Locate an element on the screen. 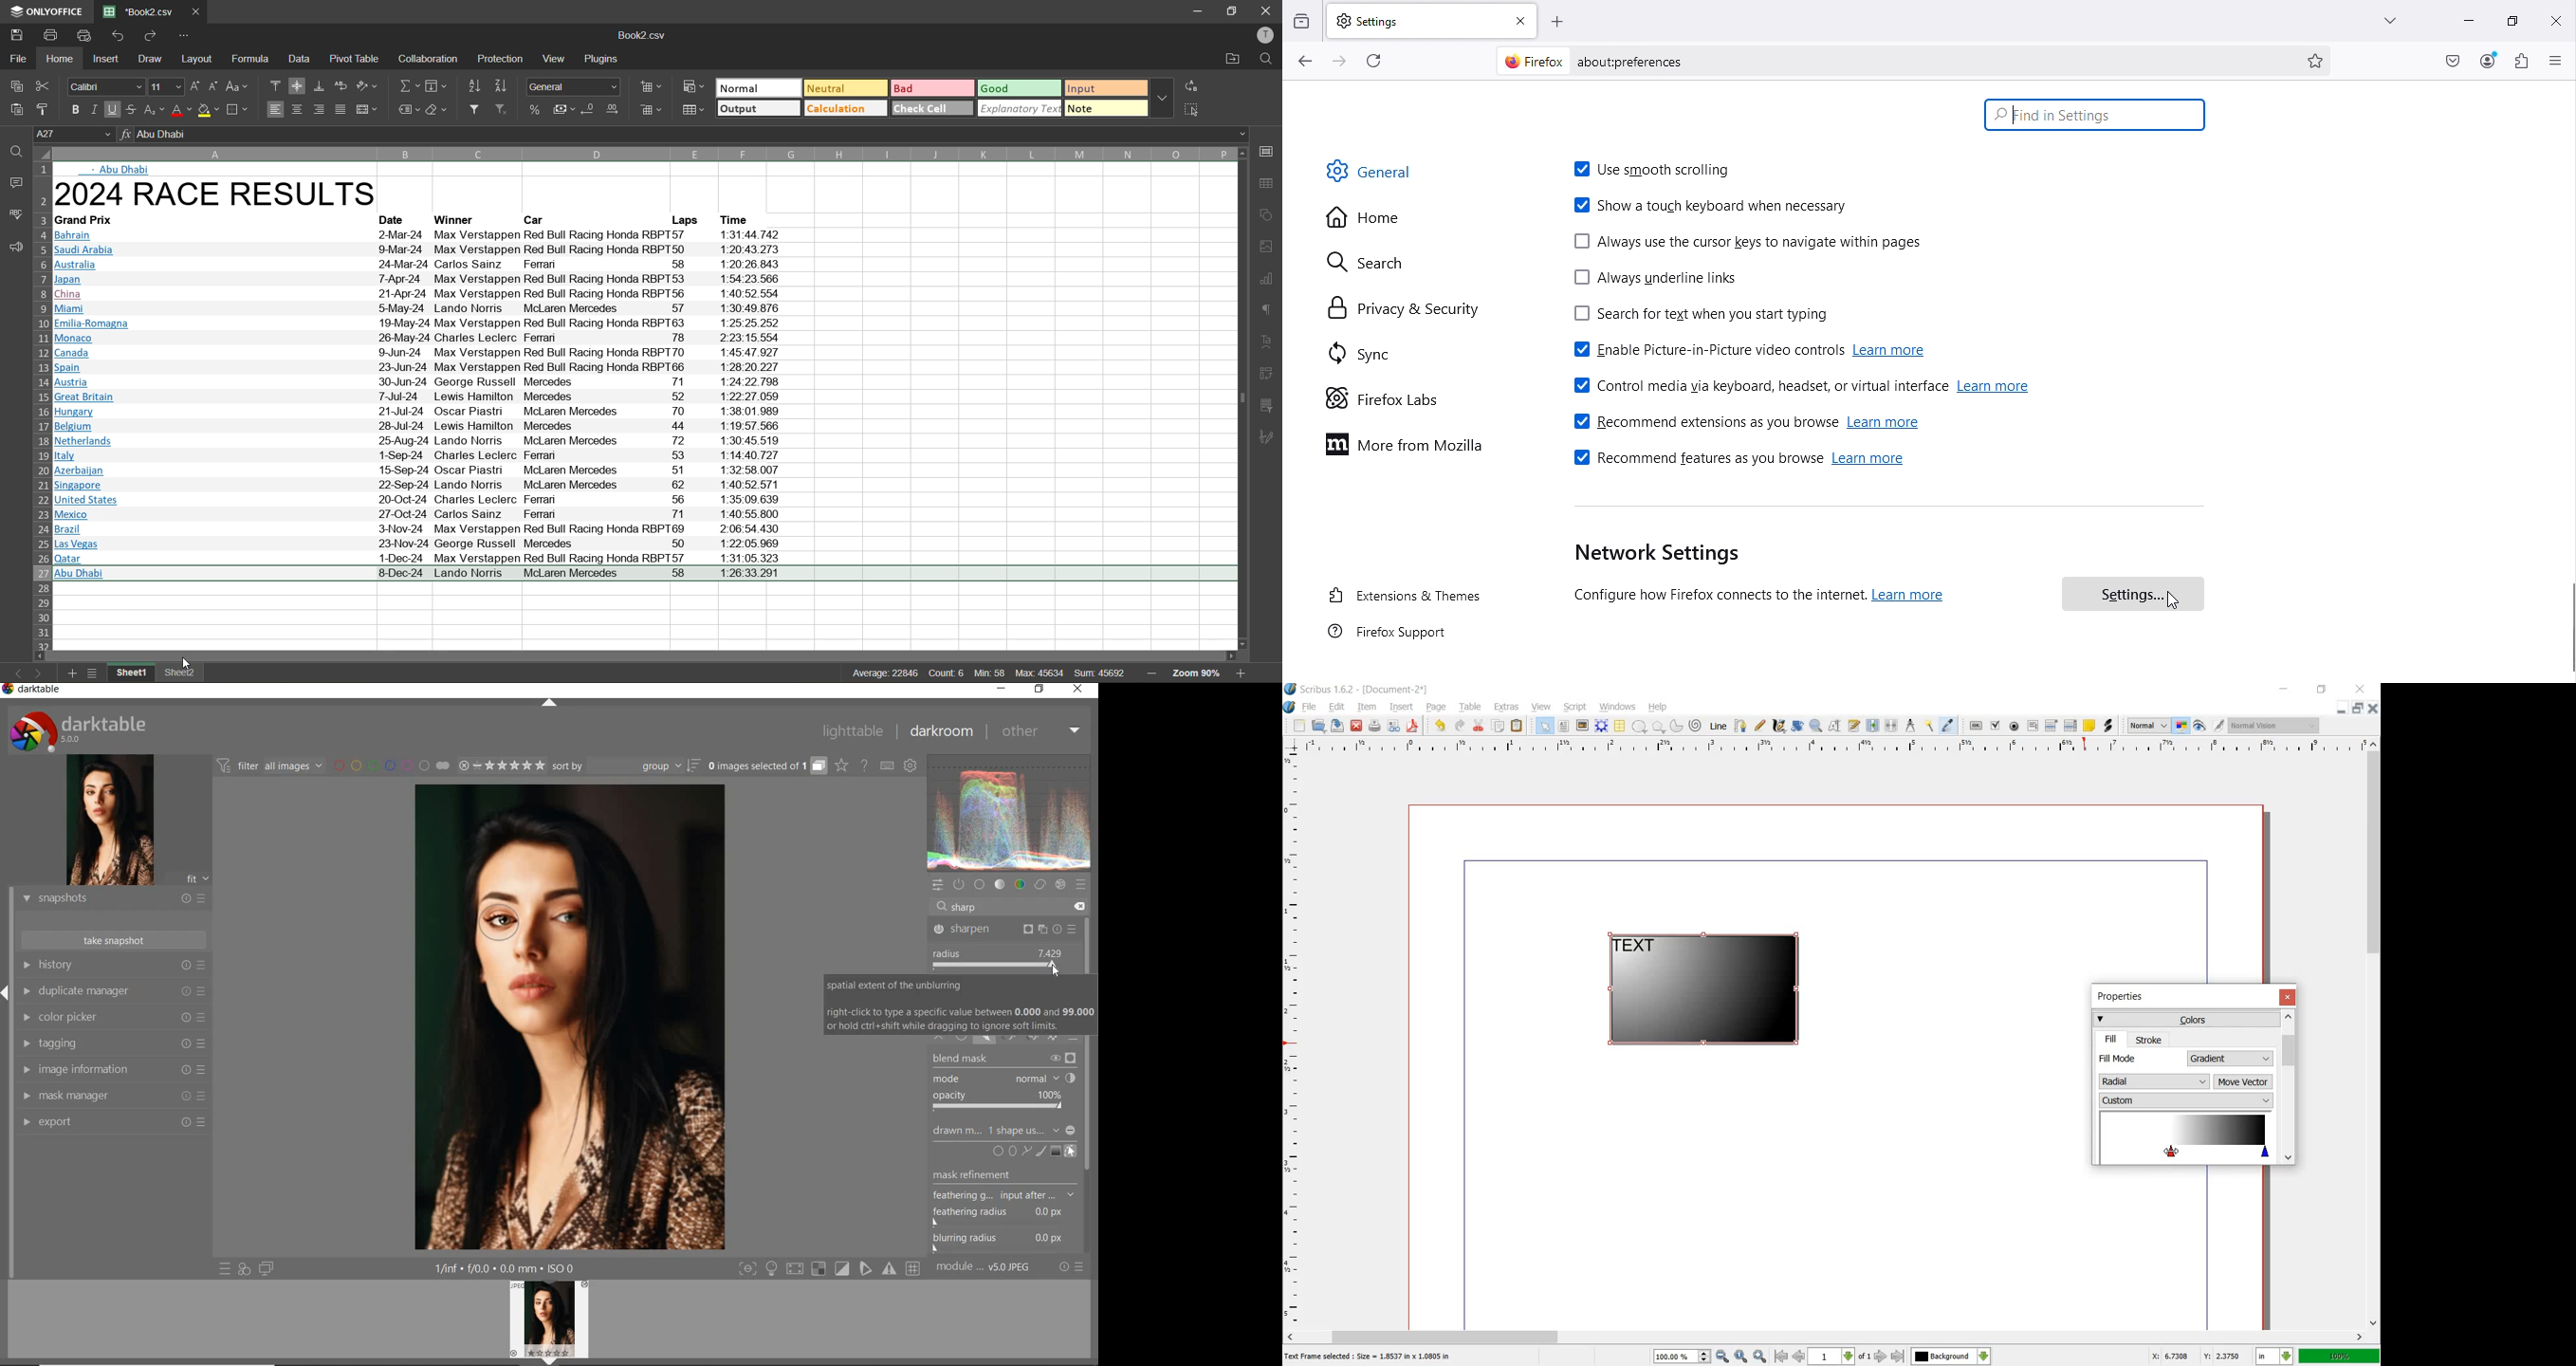 The height and width of the screenshot is (1372, 2576). 100% is located at coordinates (1675, 1356).